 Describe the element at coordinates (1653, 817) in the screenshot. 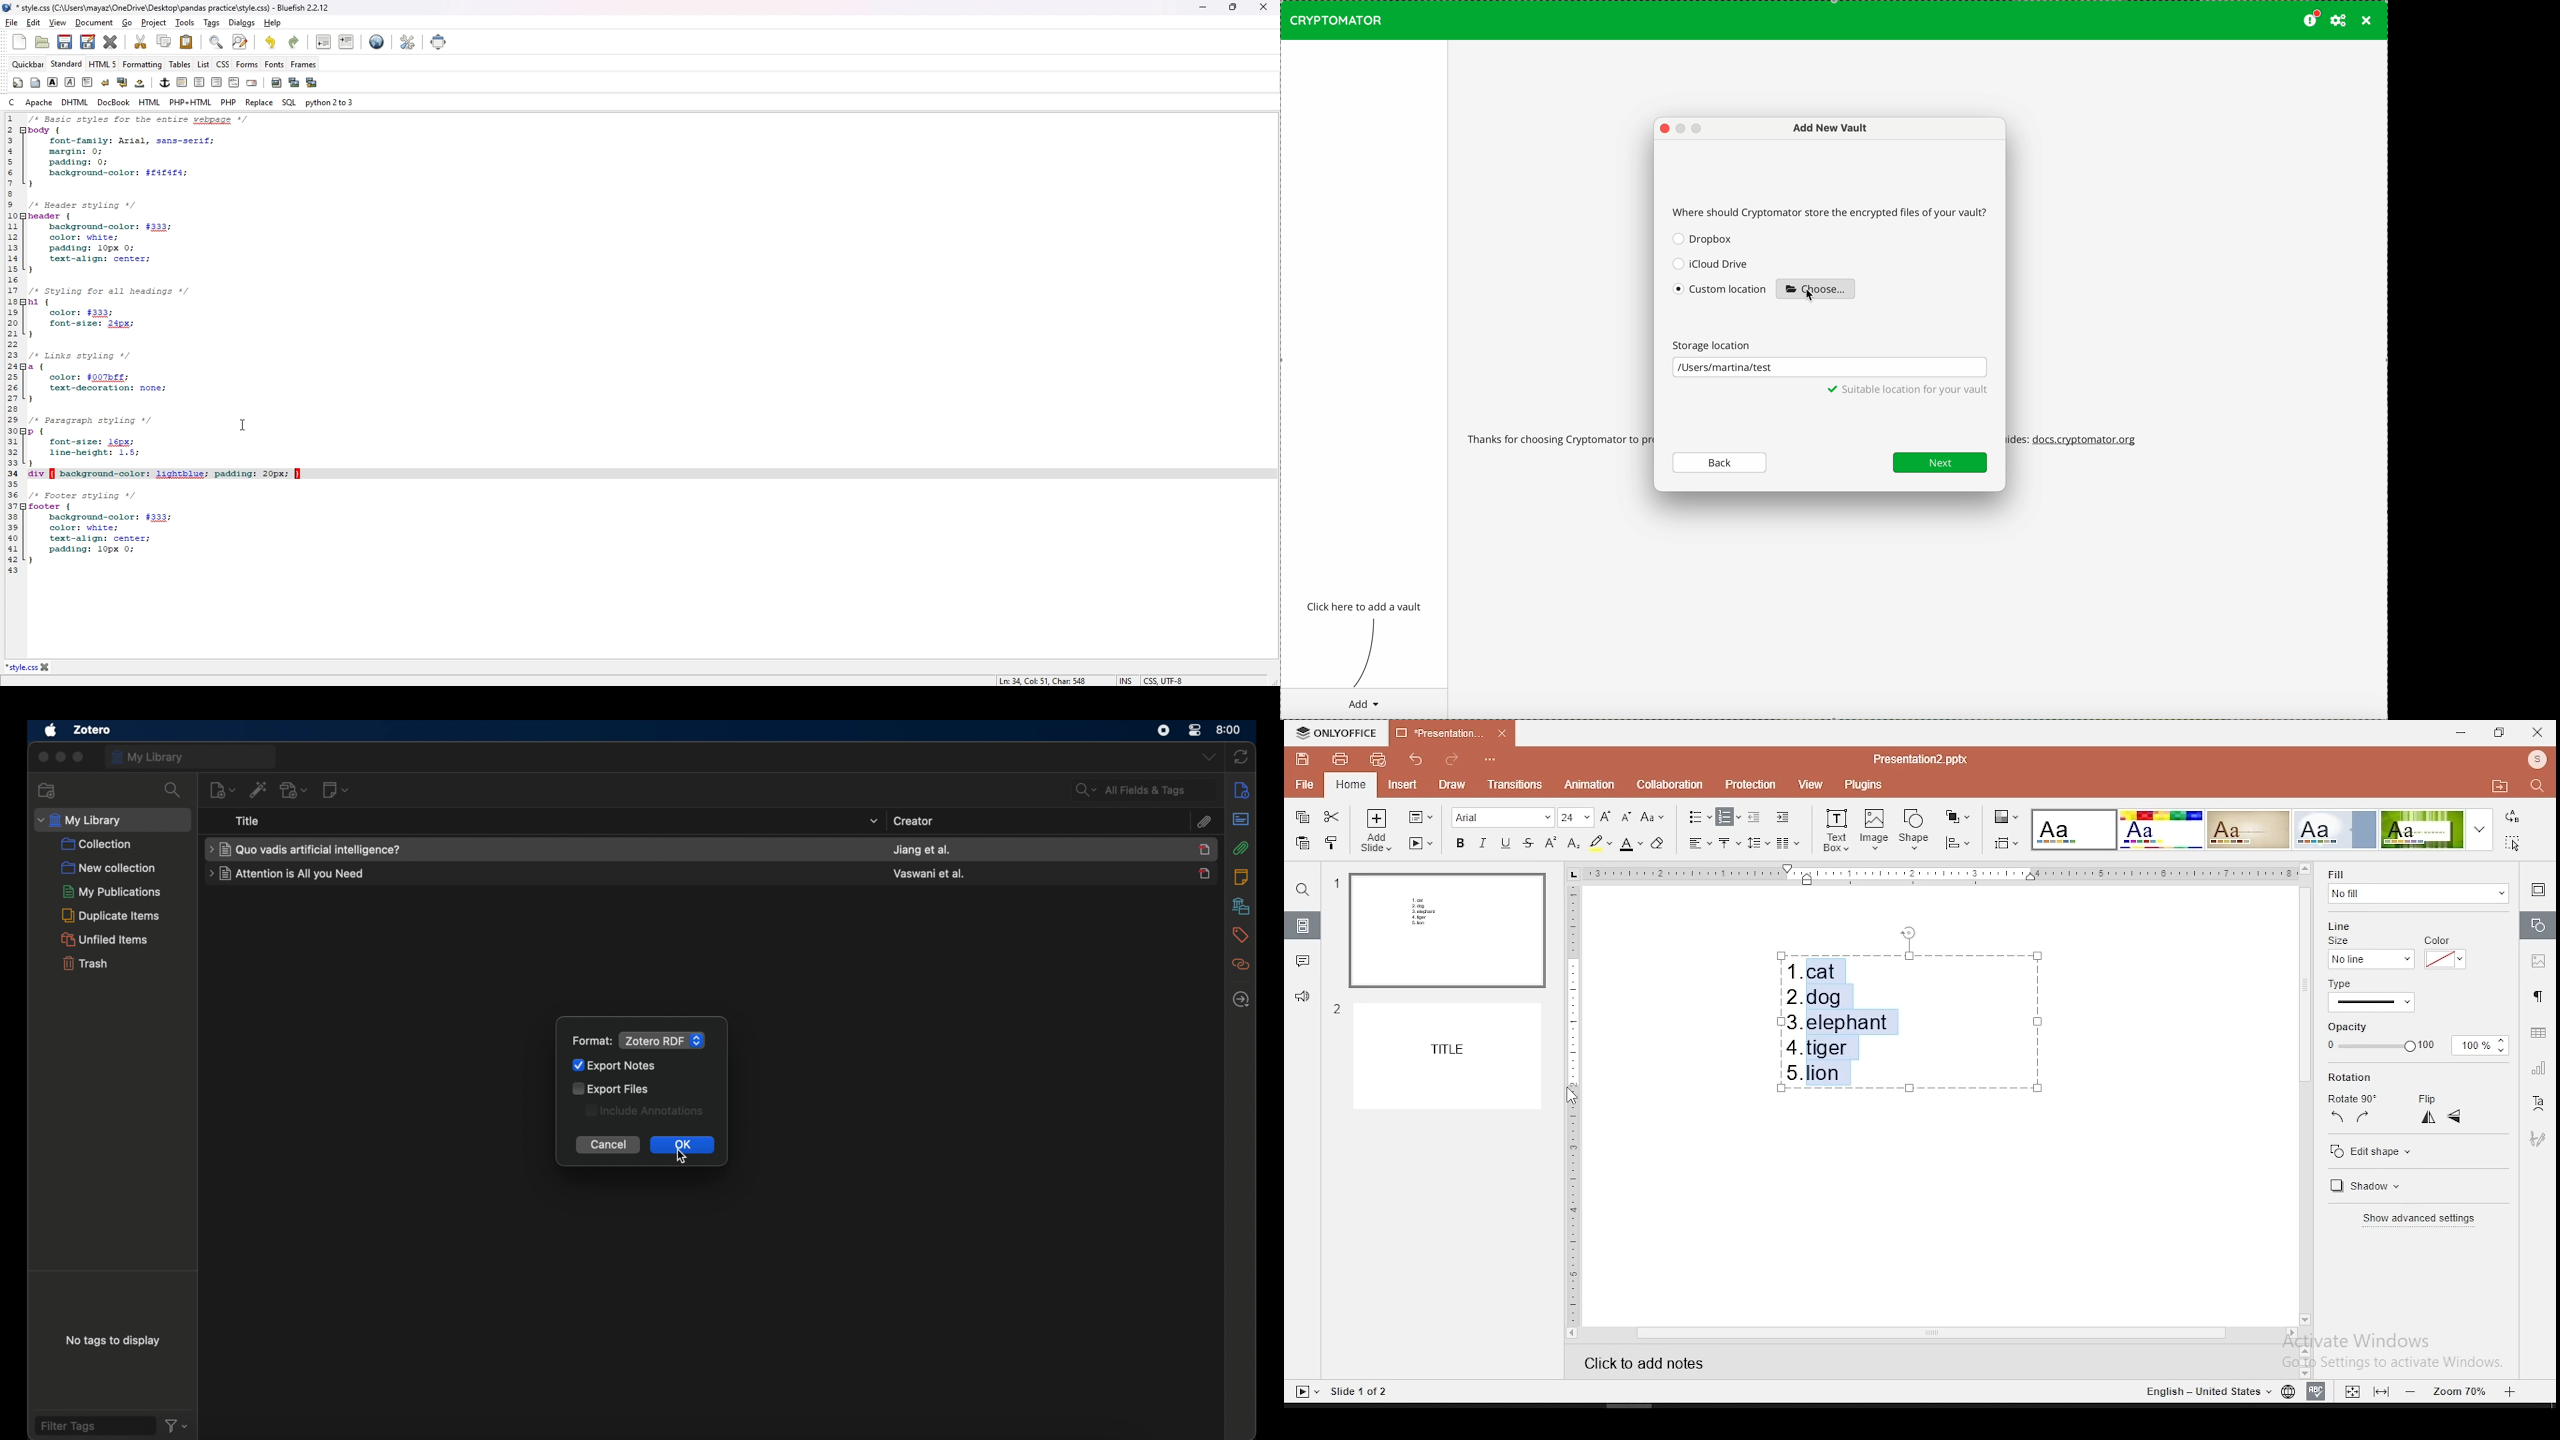

I see `change case` at that location.